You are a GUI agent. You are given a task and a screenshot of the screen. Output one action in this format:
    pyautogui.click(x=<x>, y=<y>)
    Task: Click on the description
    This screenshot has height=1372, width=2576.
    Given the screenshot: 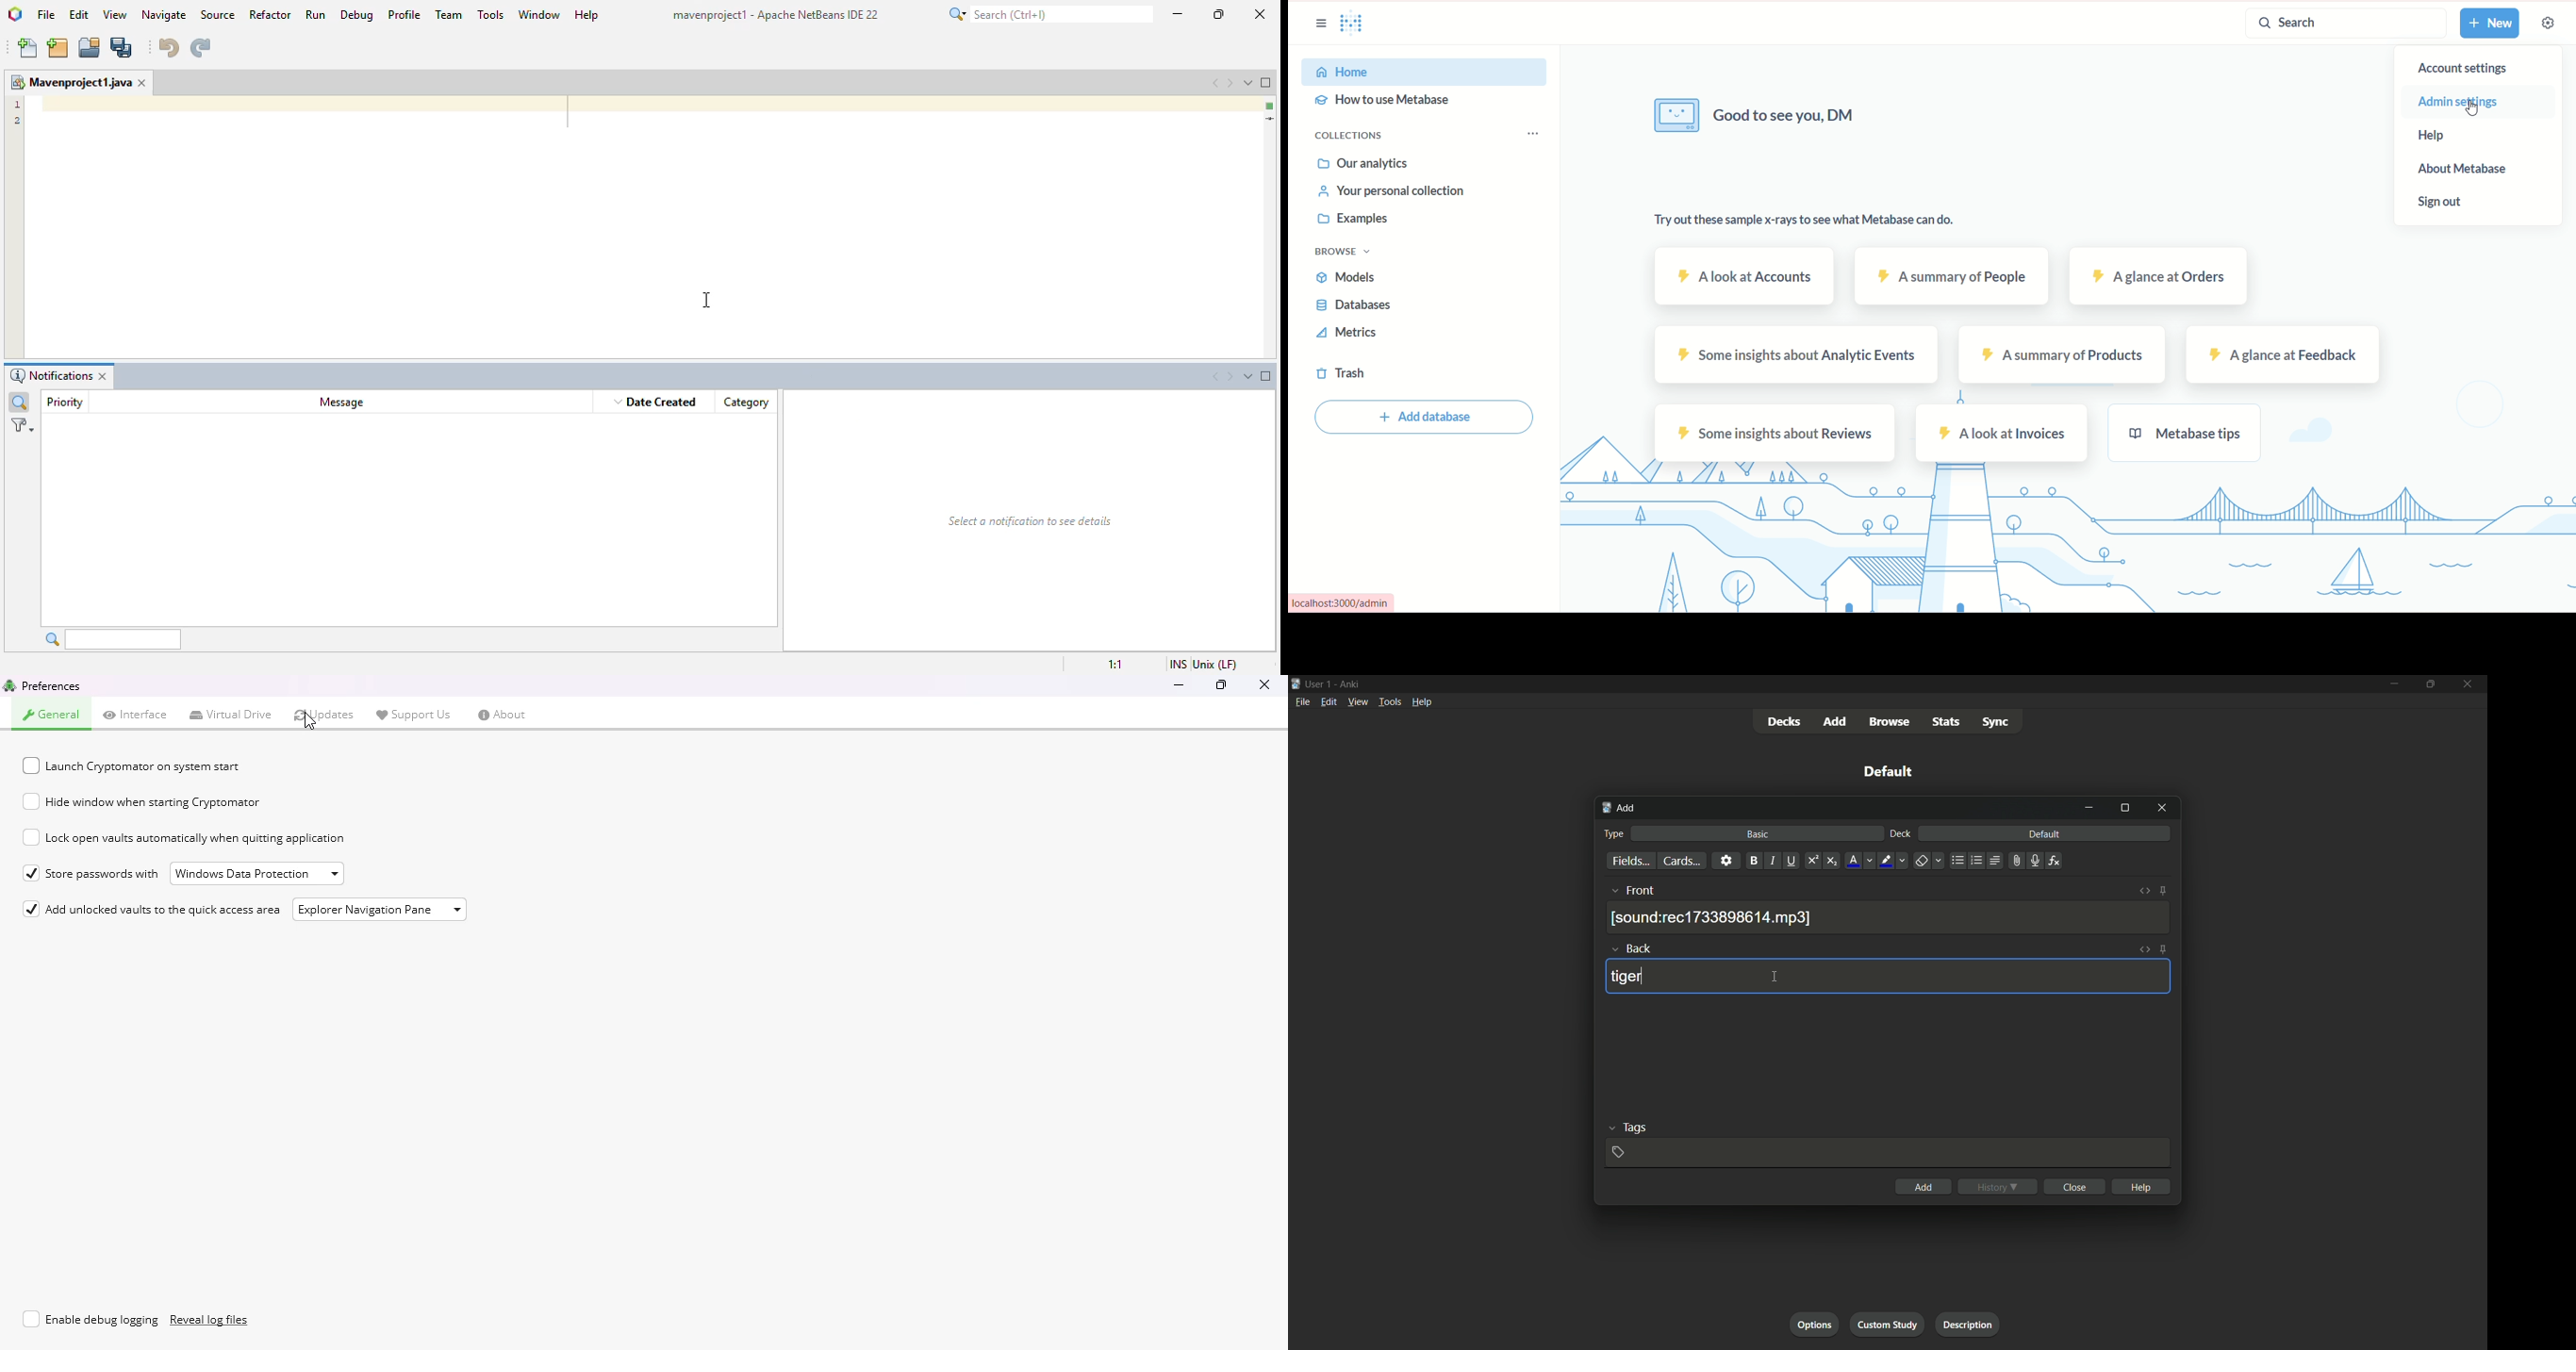 What is the action you would take?
    pyautogui.click(x=1969, y=1325)
    